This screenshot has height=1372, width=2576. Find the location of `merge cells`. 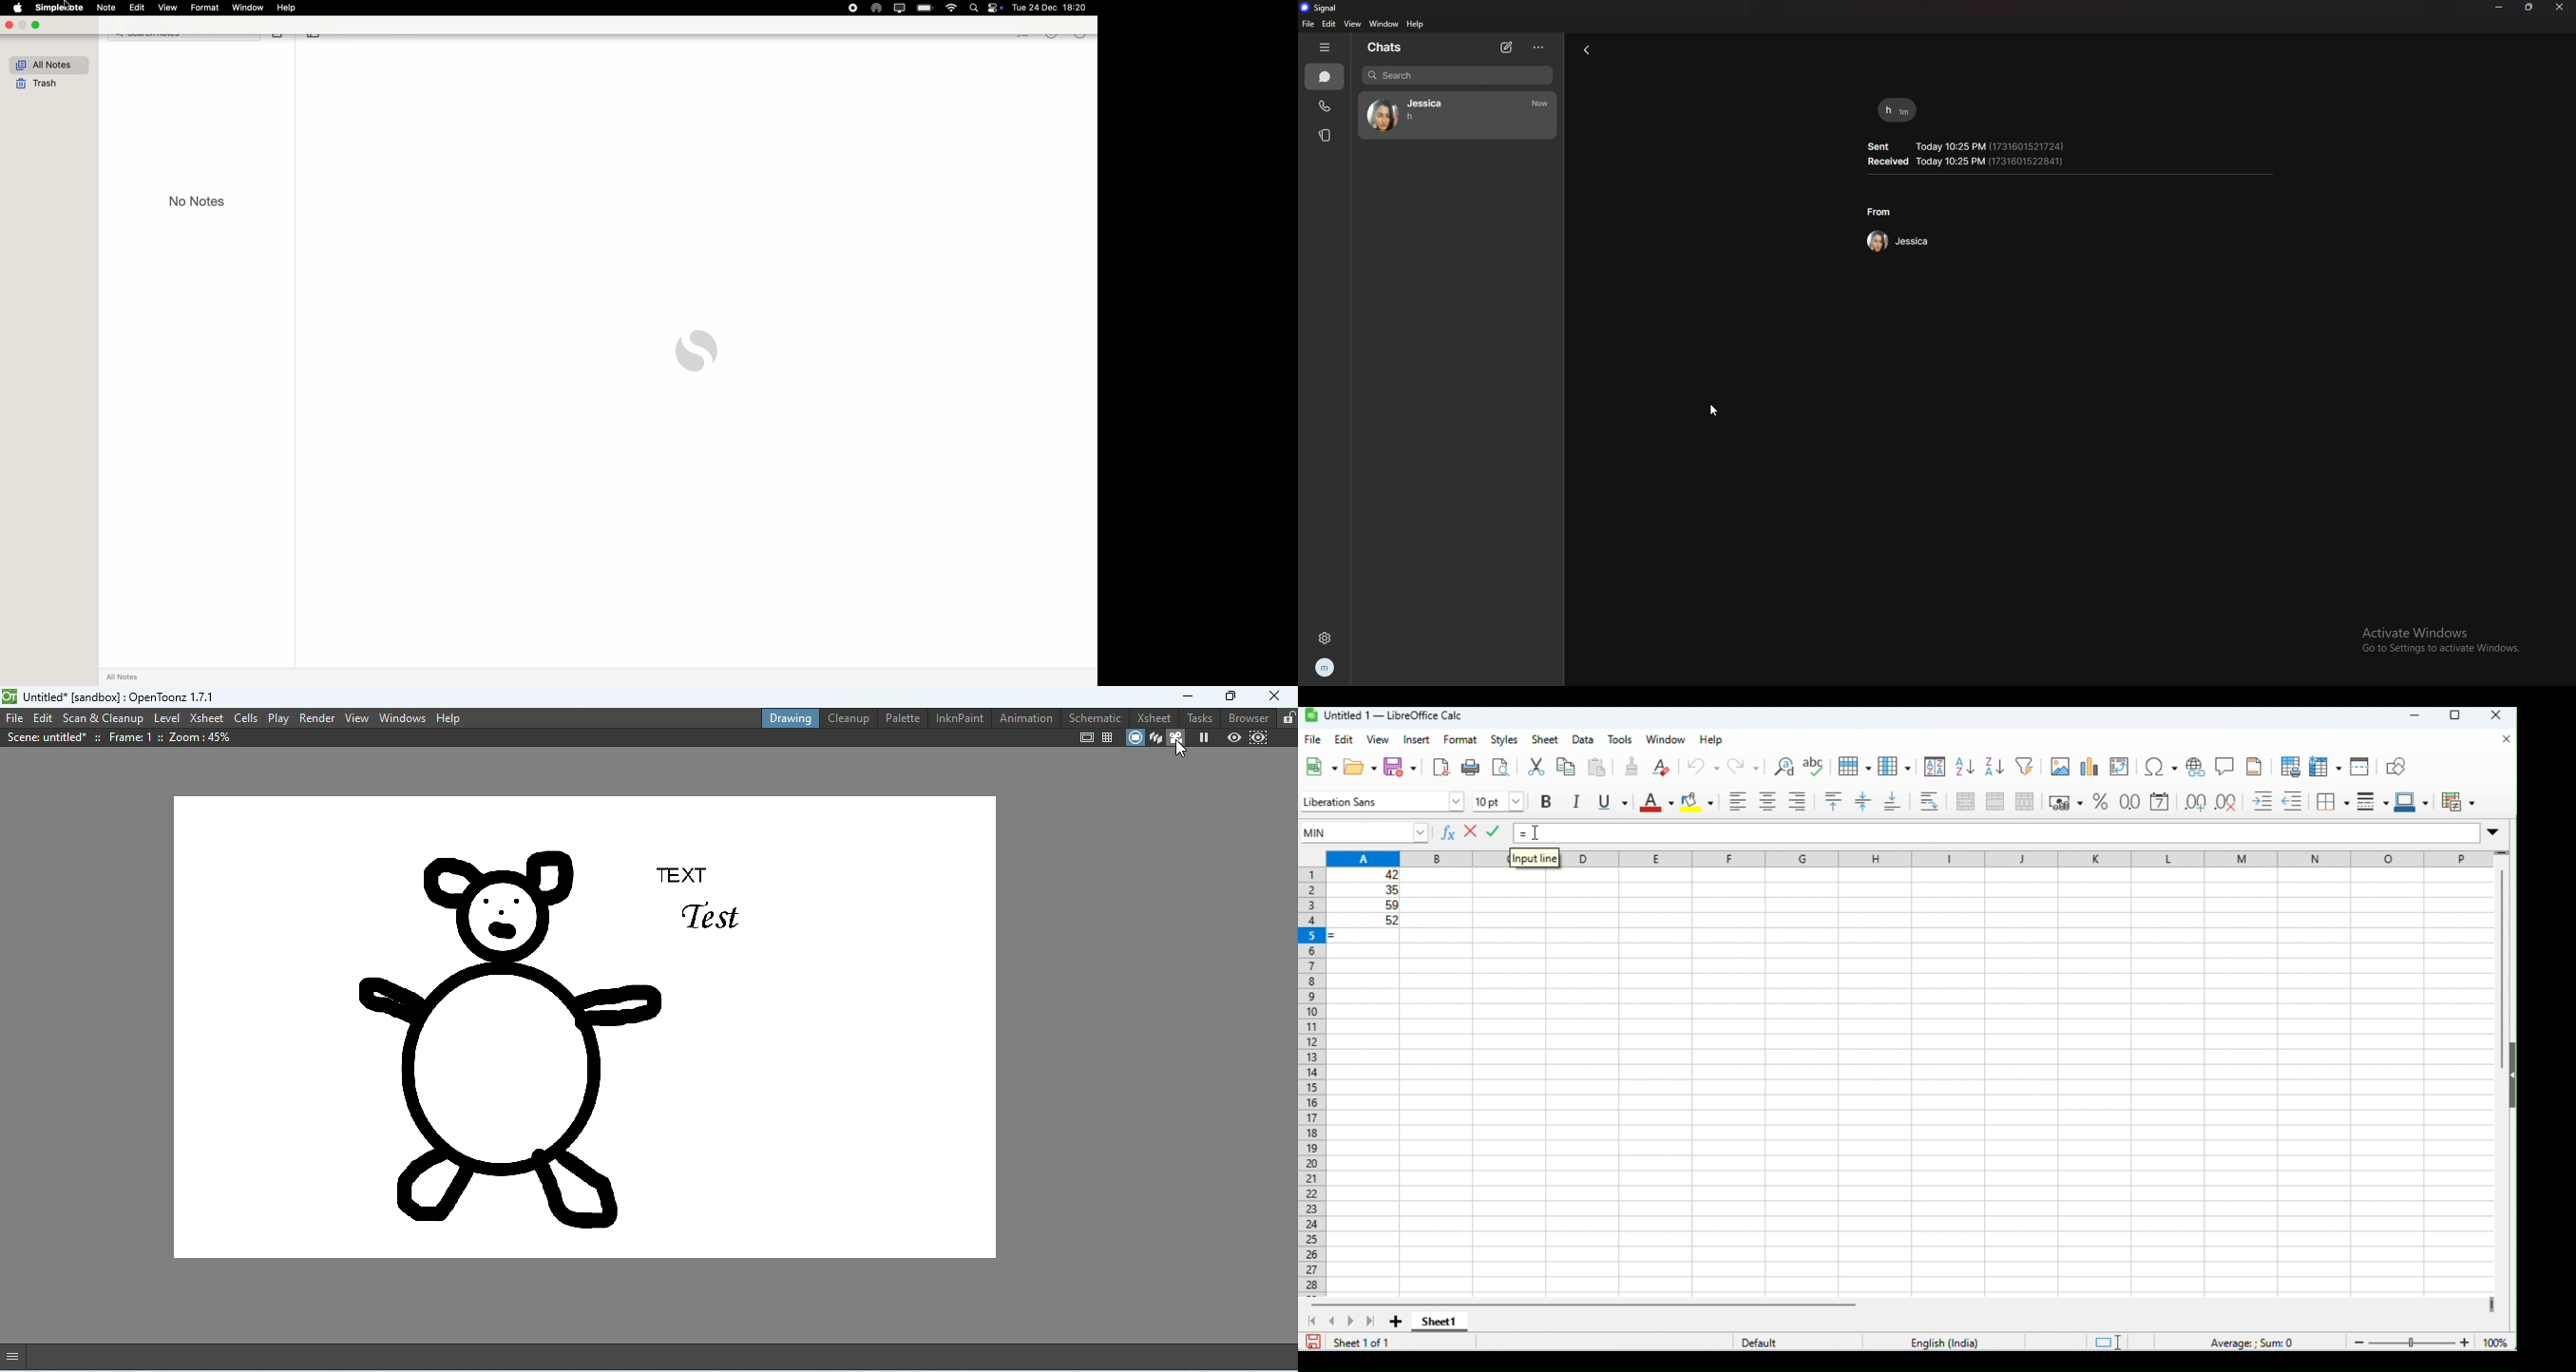

merge cells is located at coordinates (1995, 801).